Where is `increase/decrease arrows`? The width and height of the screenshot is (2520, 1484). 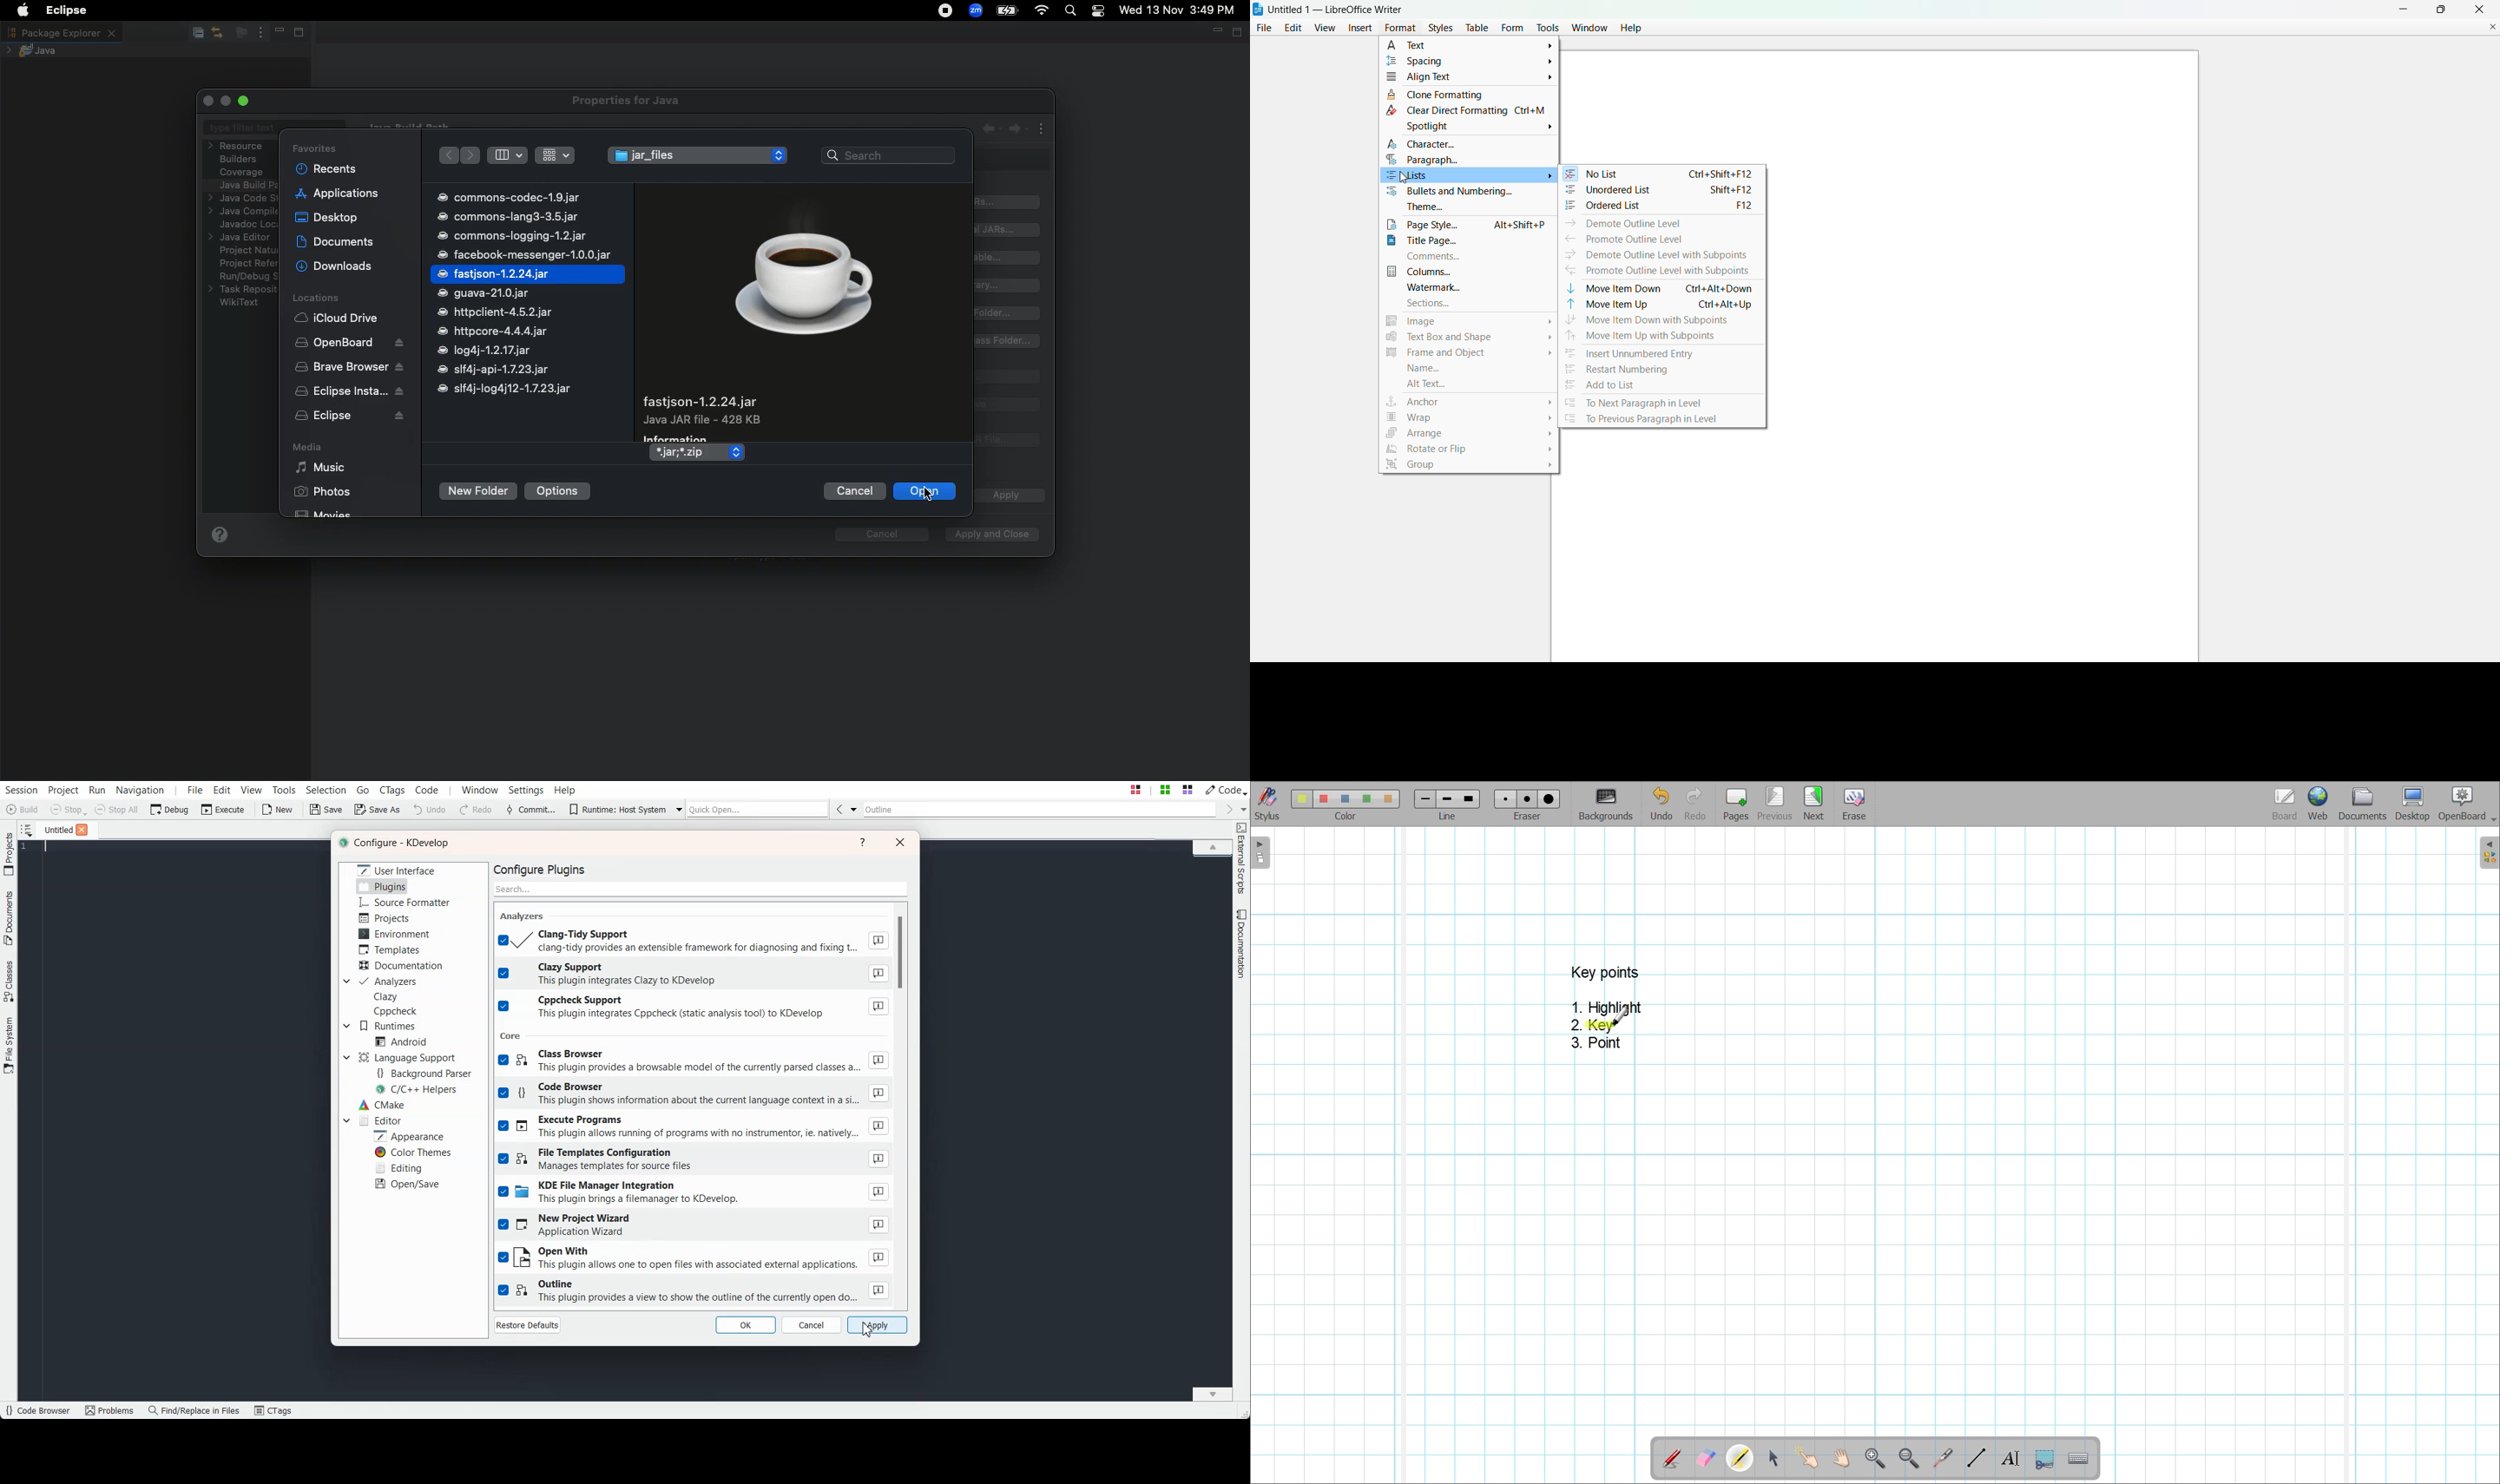
increase/decrease arrows is located at coordinates (735, 452).